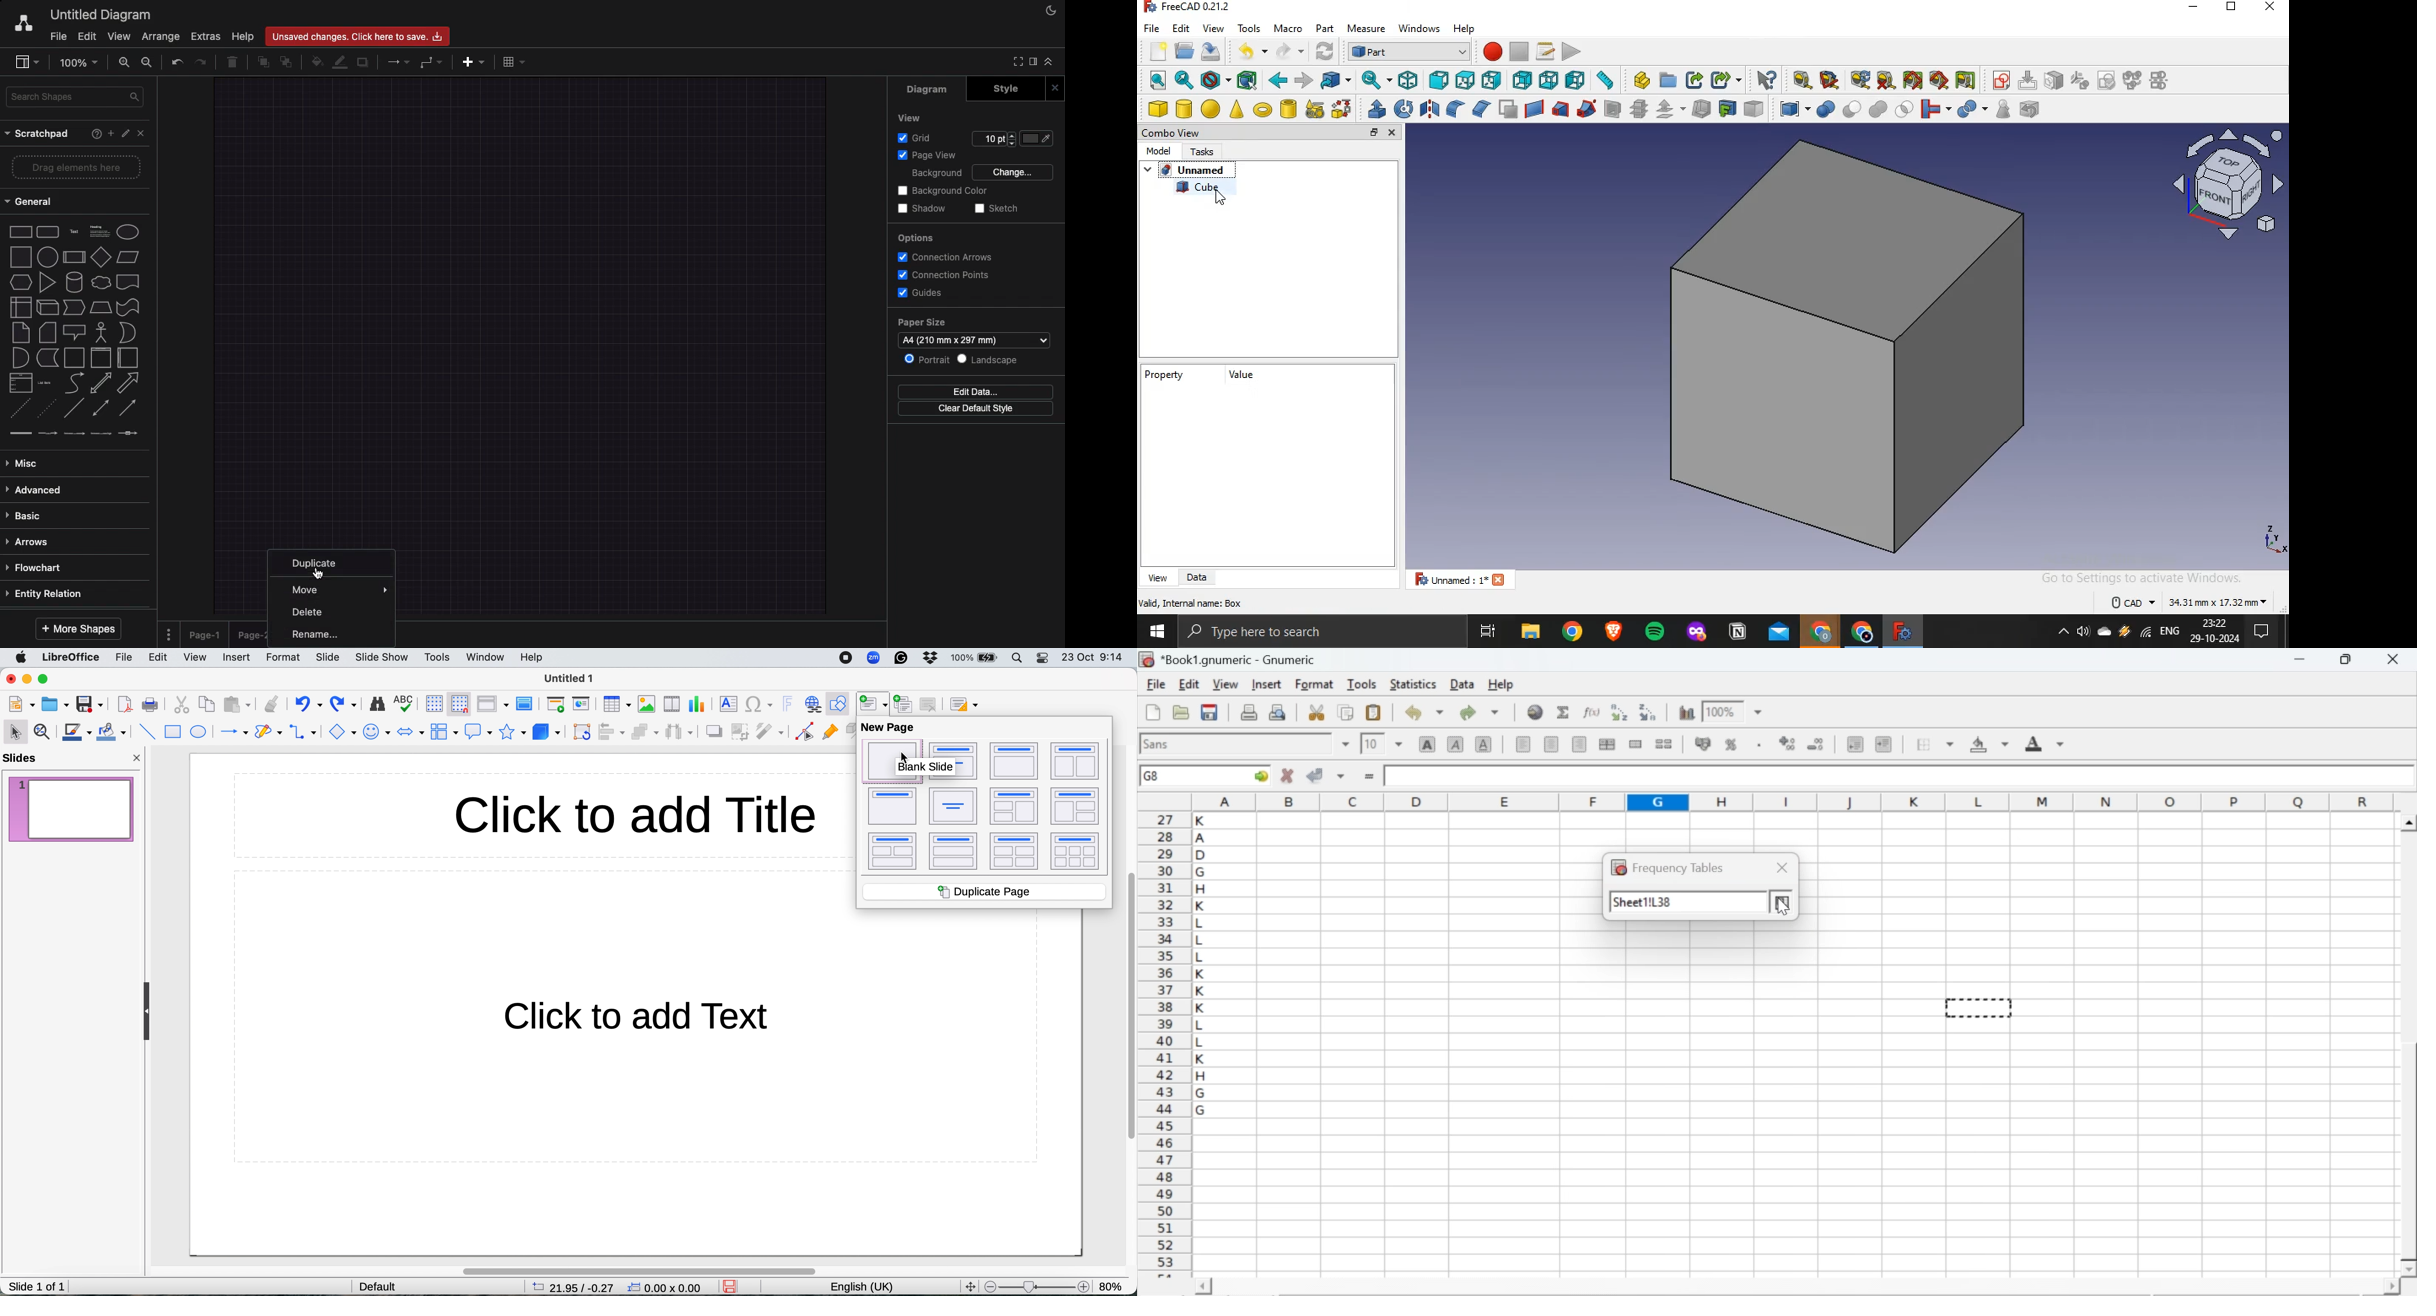  I want to click on shape builder, so click(1342, 108).